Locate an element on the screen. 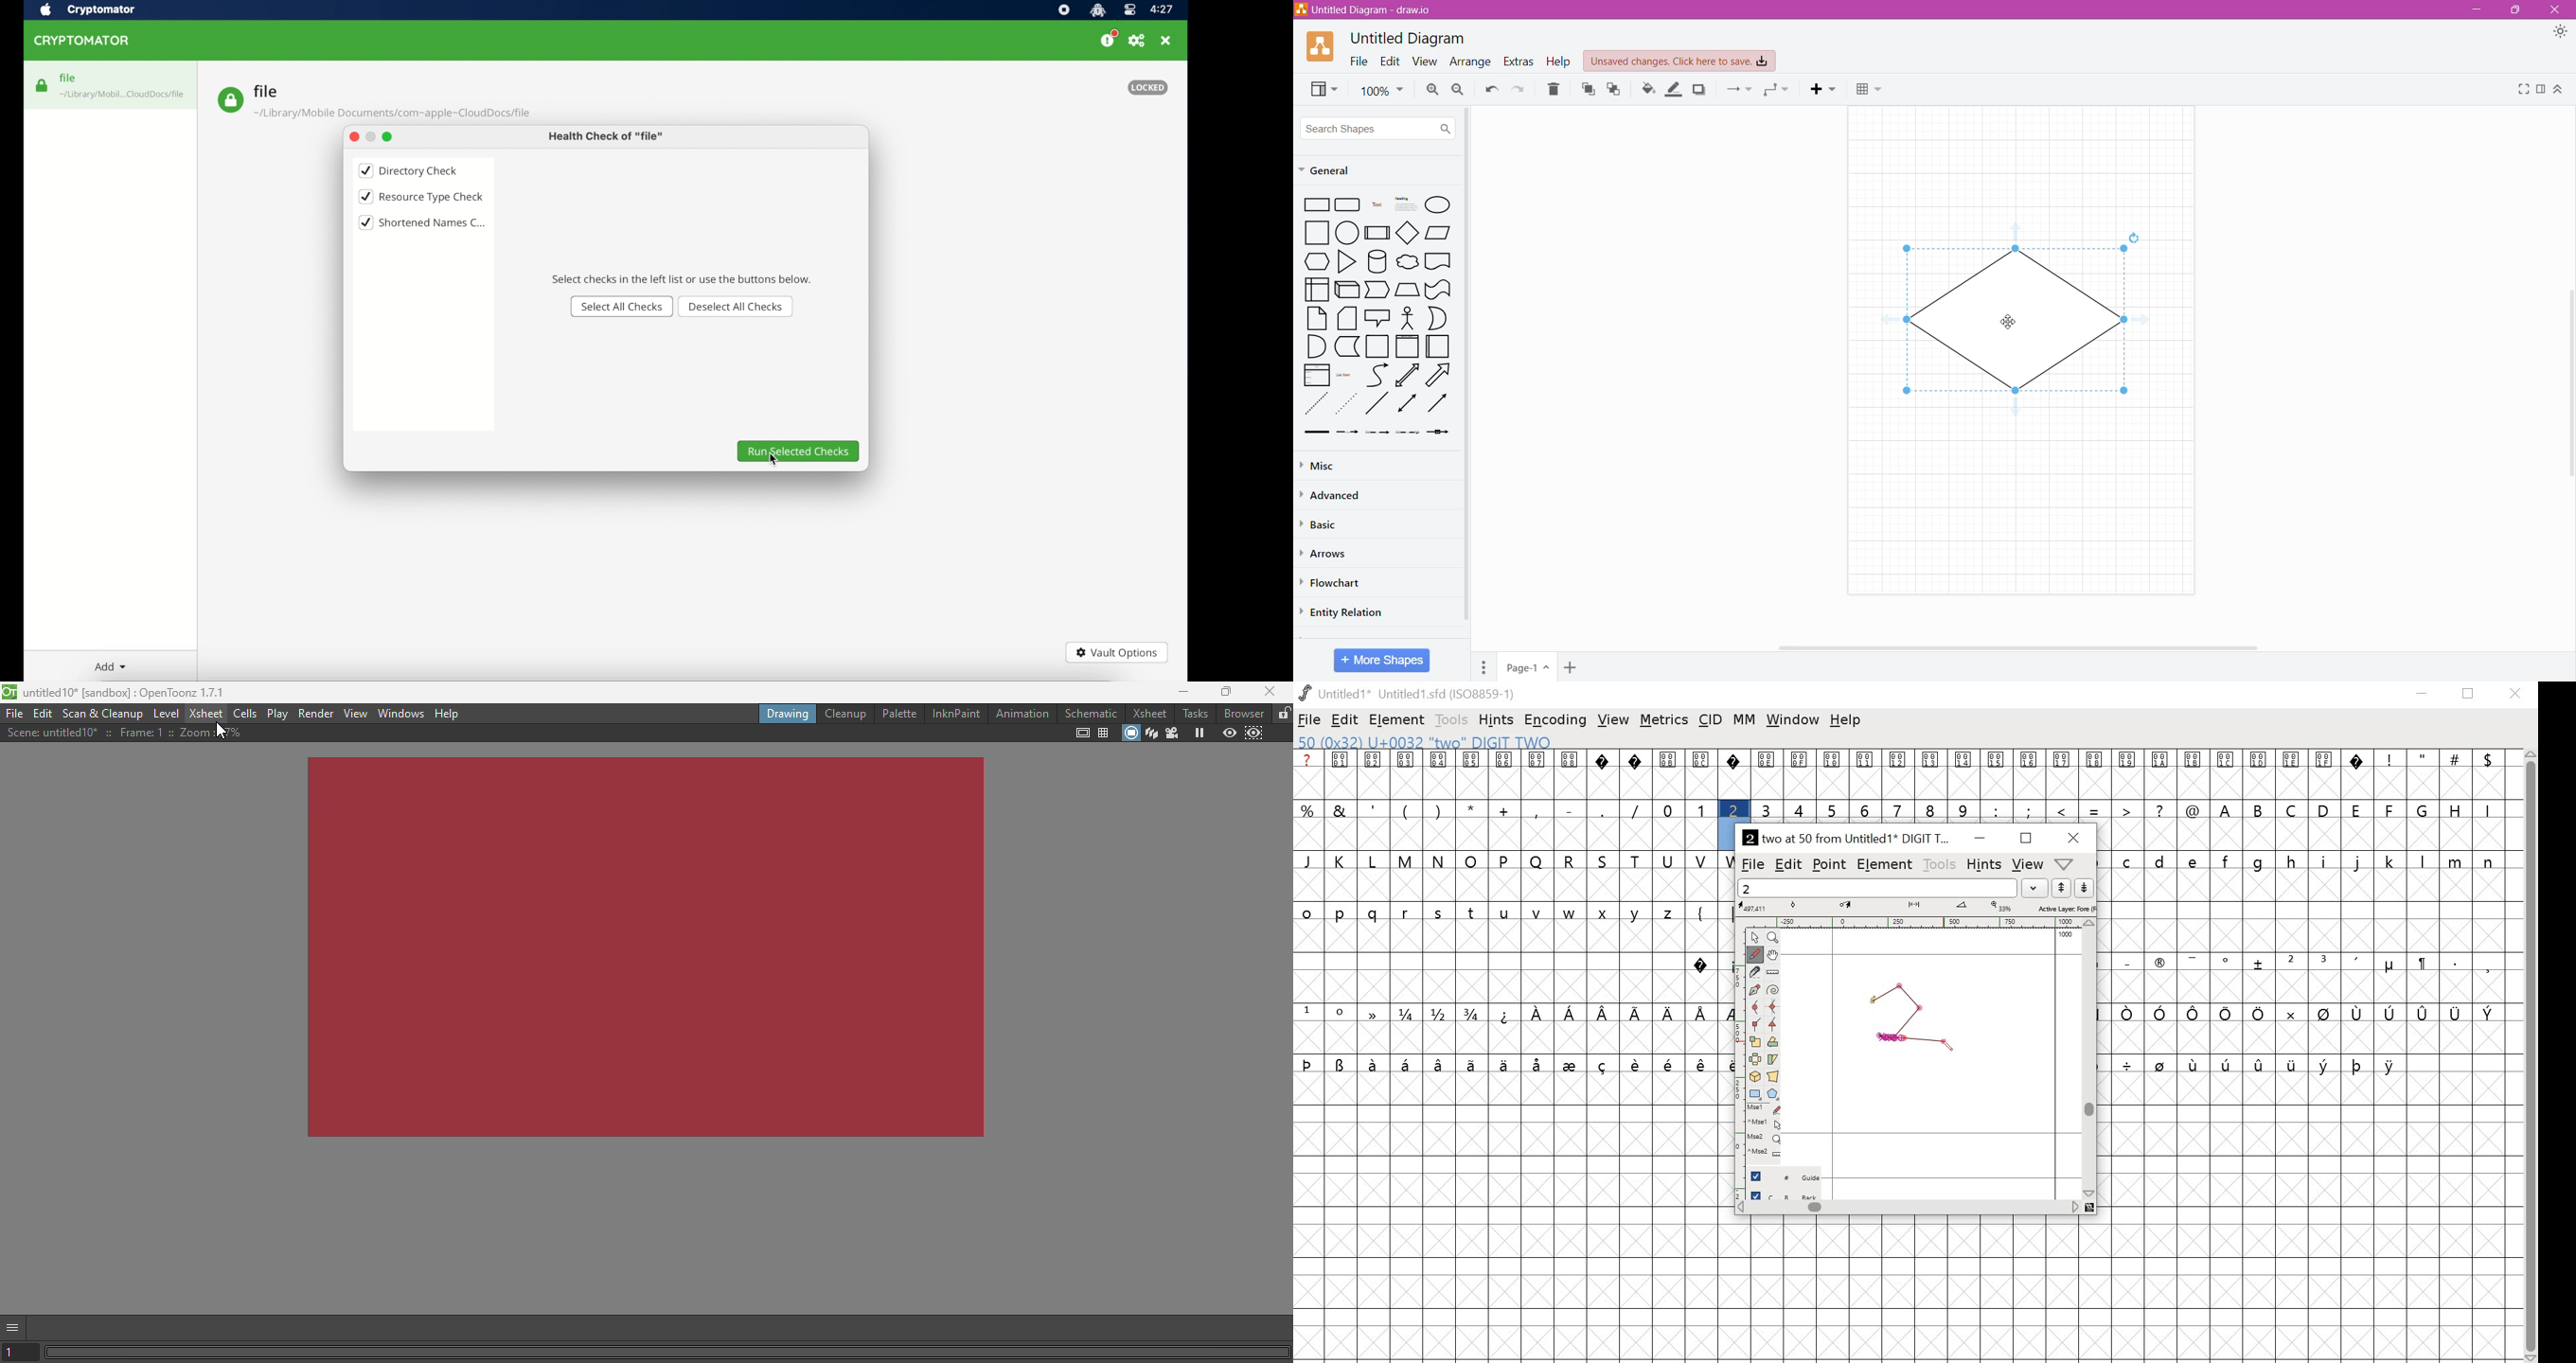  cryptomator icon is located at coordinates (1098, 10).